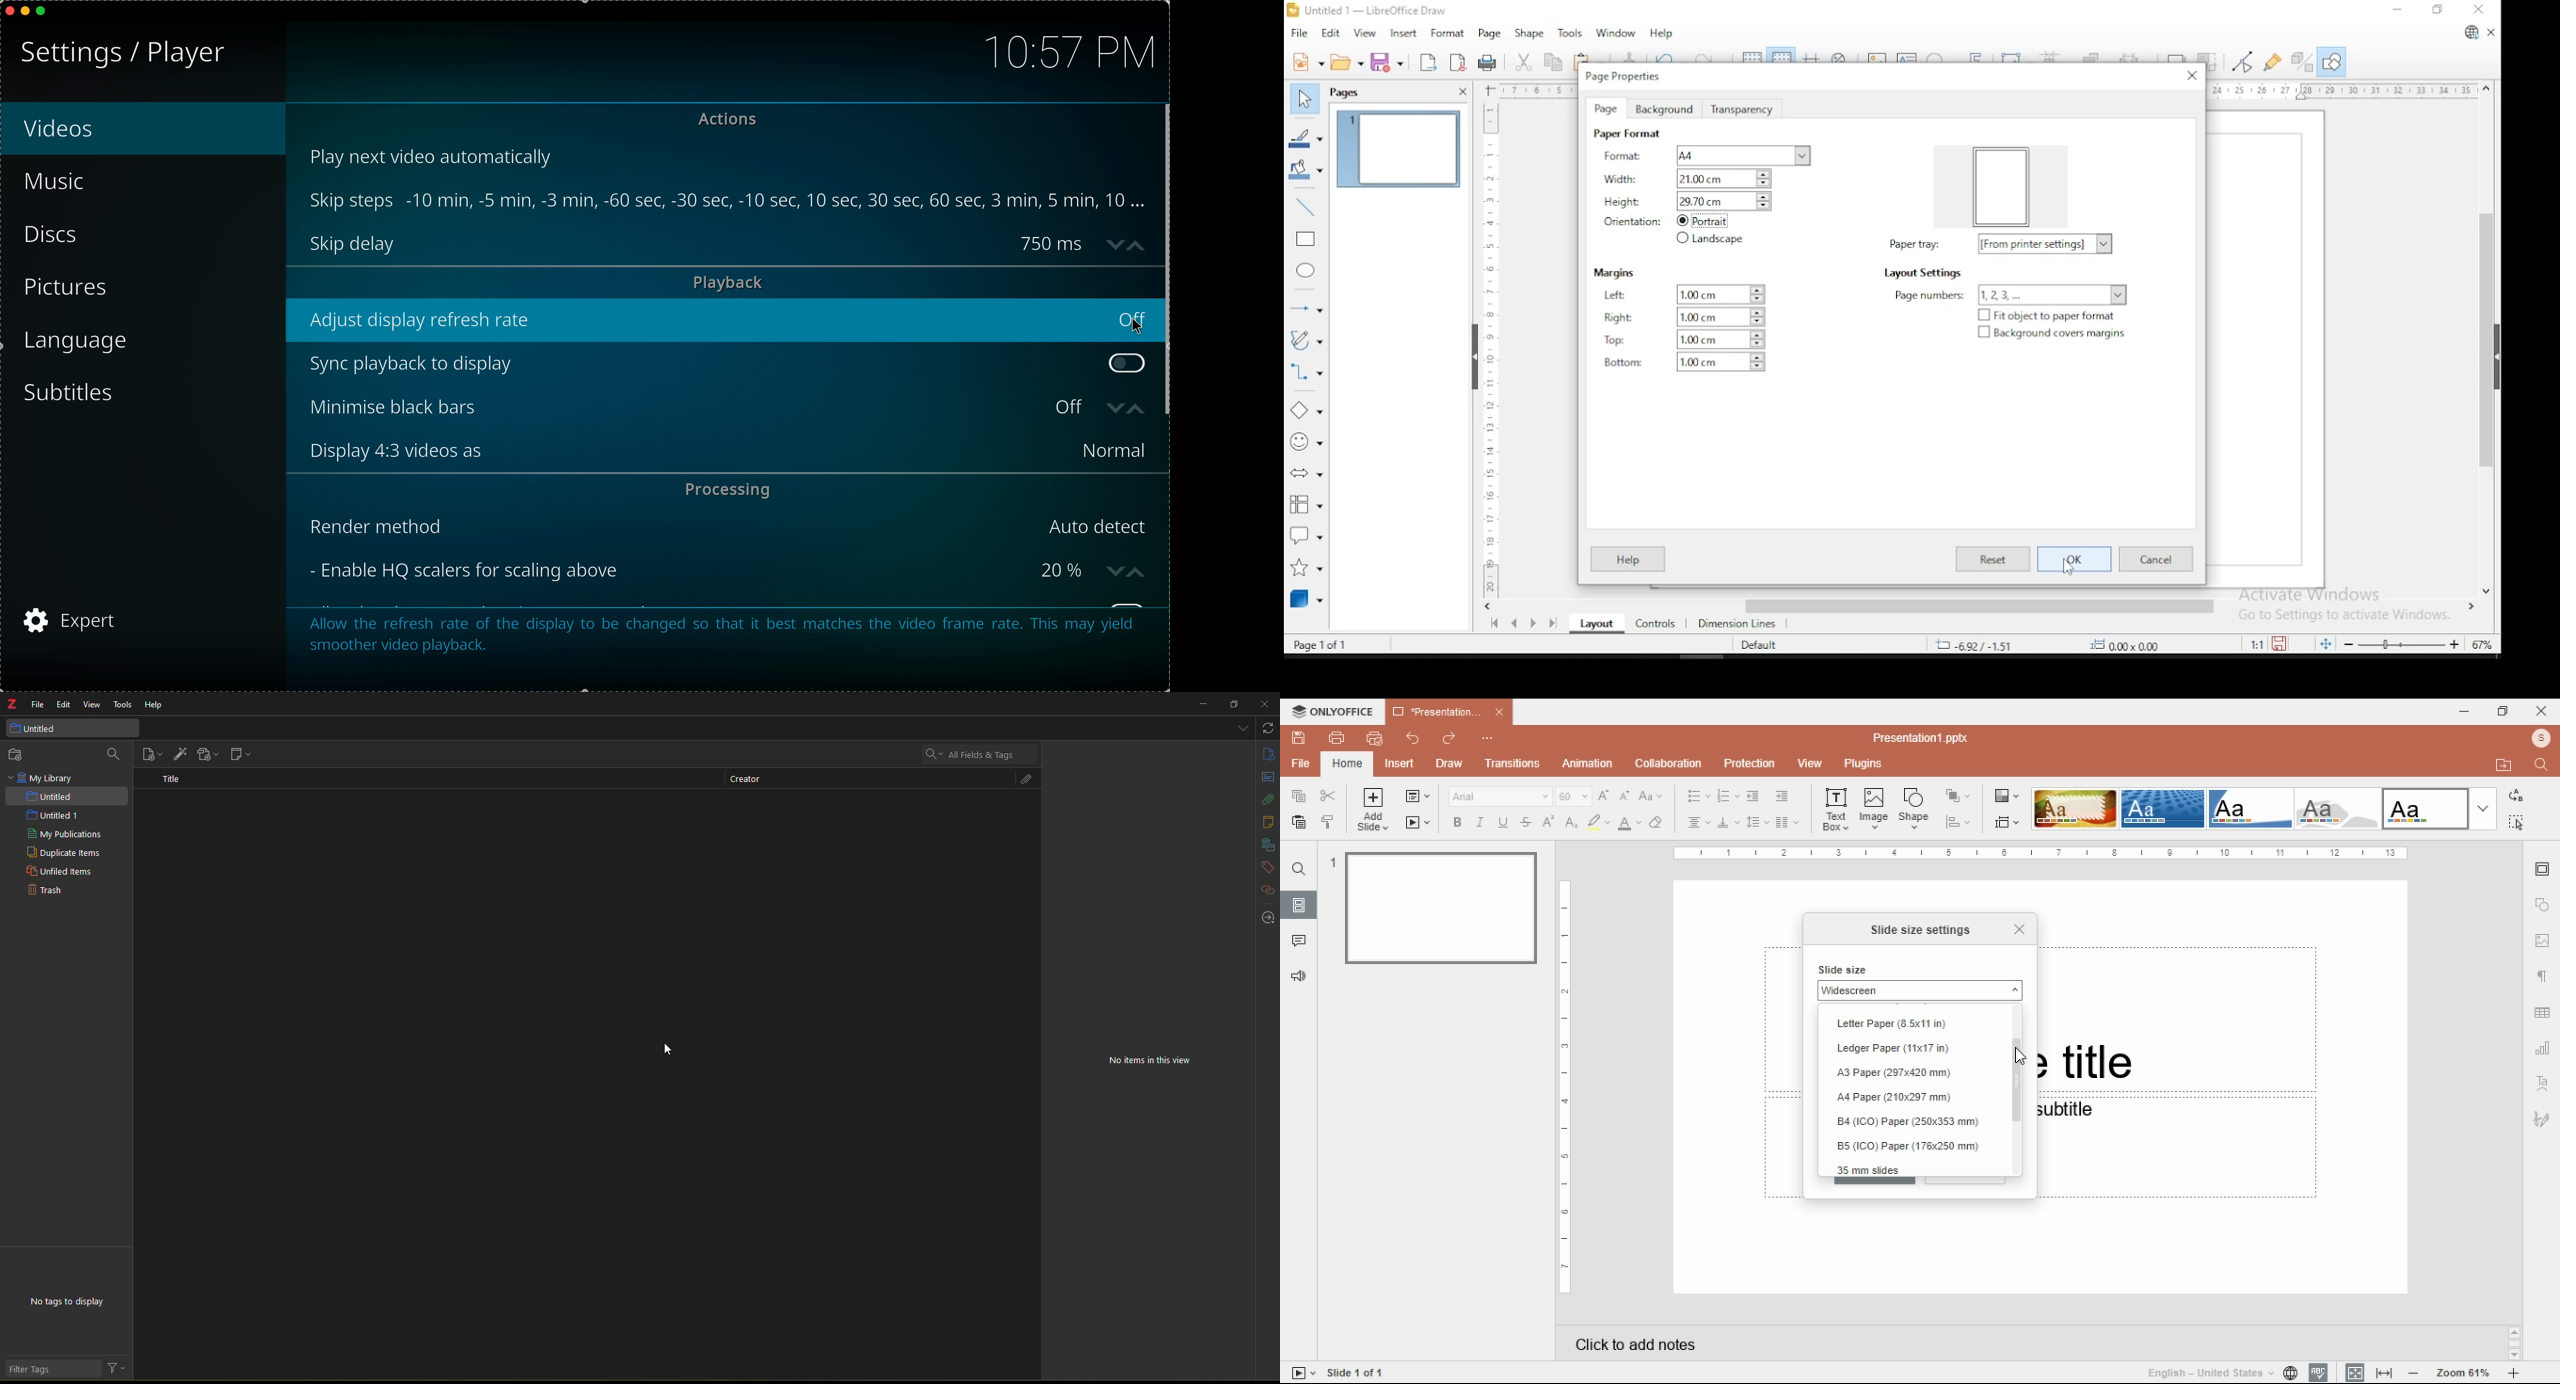 This screenshot has width=2576, height=1400. Describe the element at coordinates (1163, 260) in the screenshot. I see `Scroll bar` at that location.